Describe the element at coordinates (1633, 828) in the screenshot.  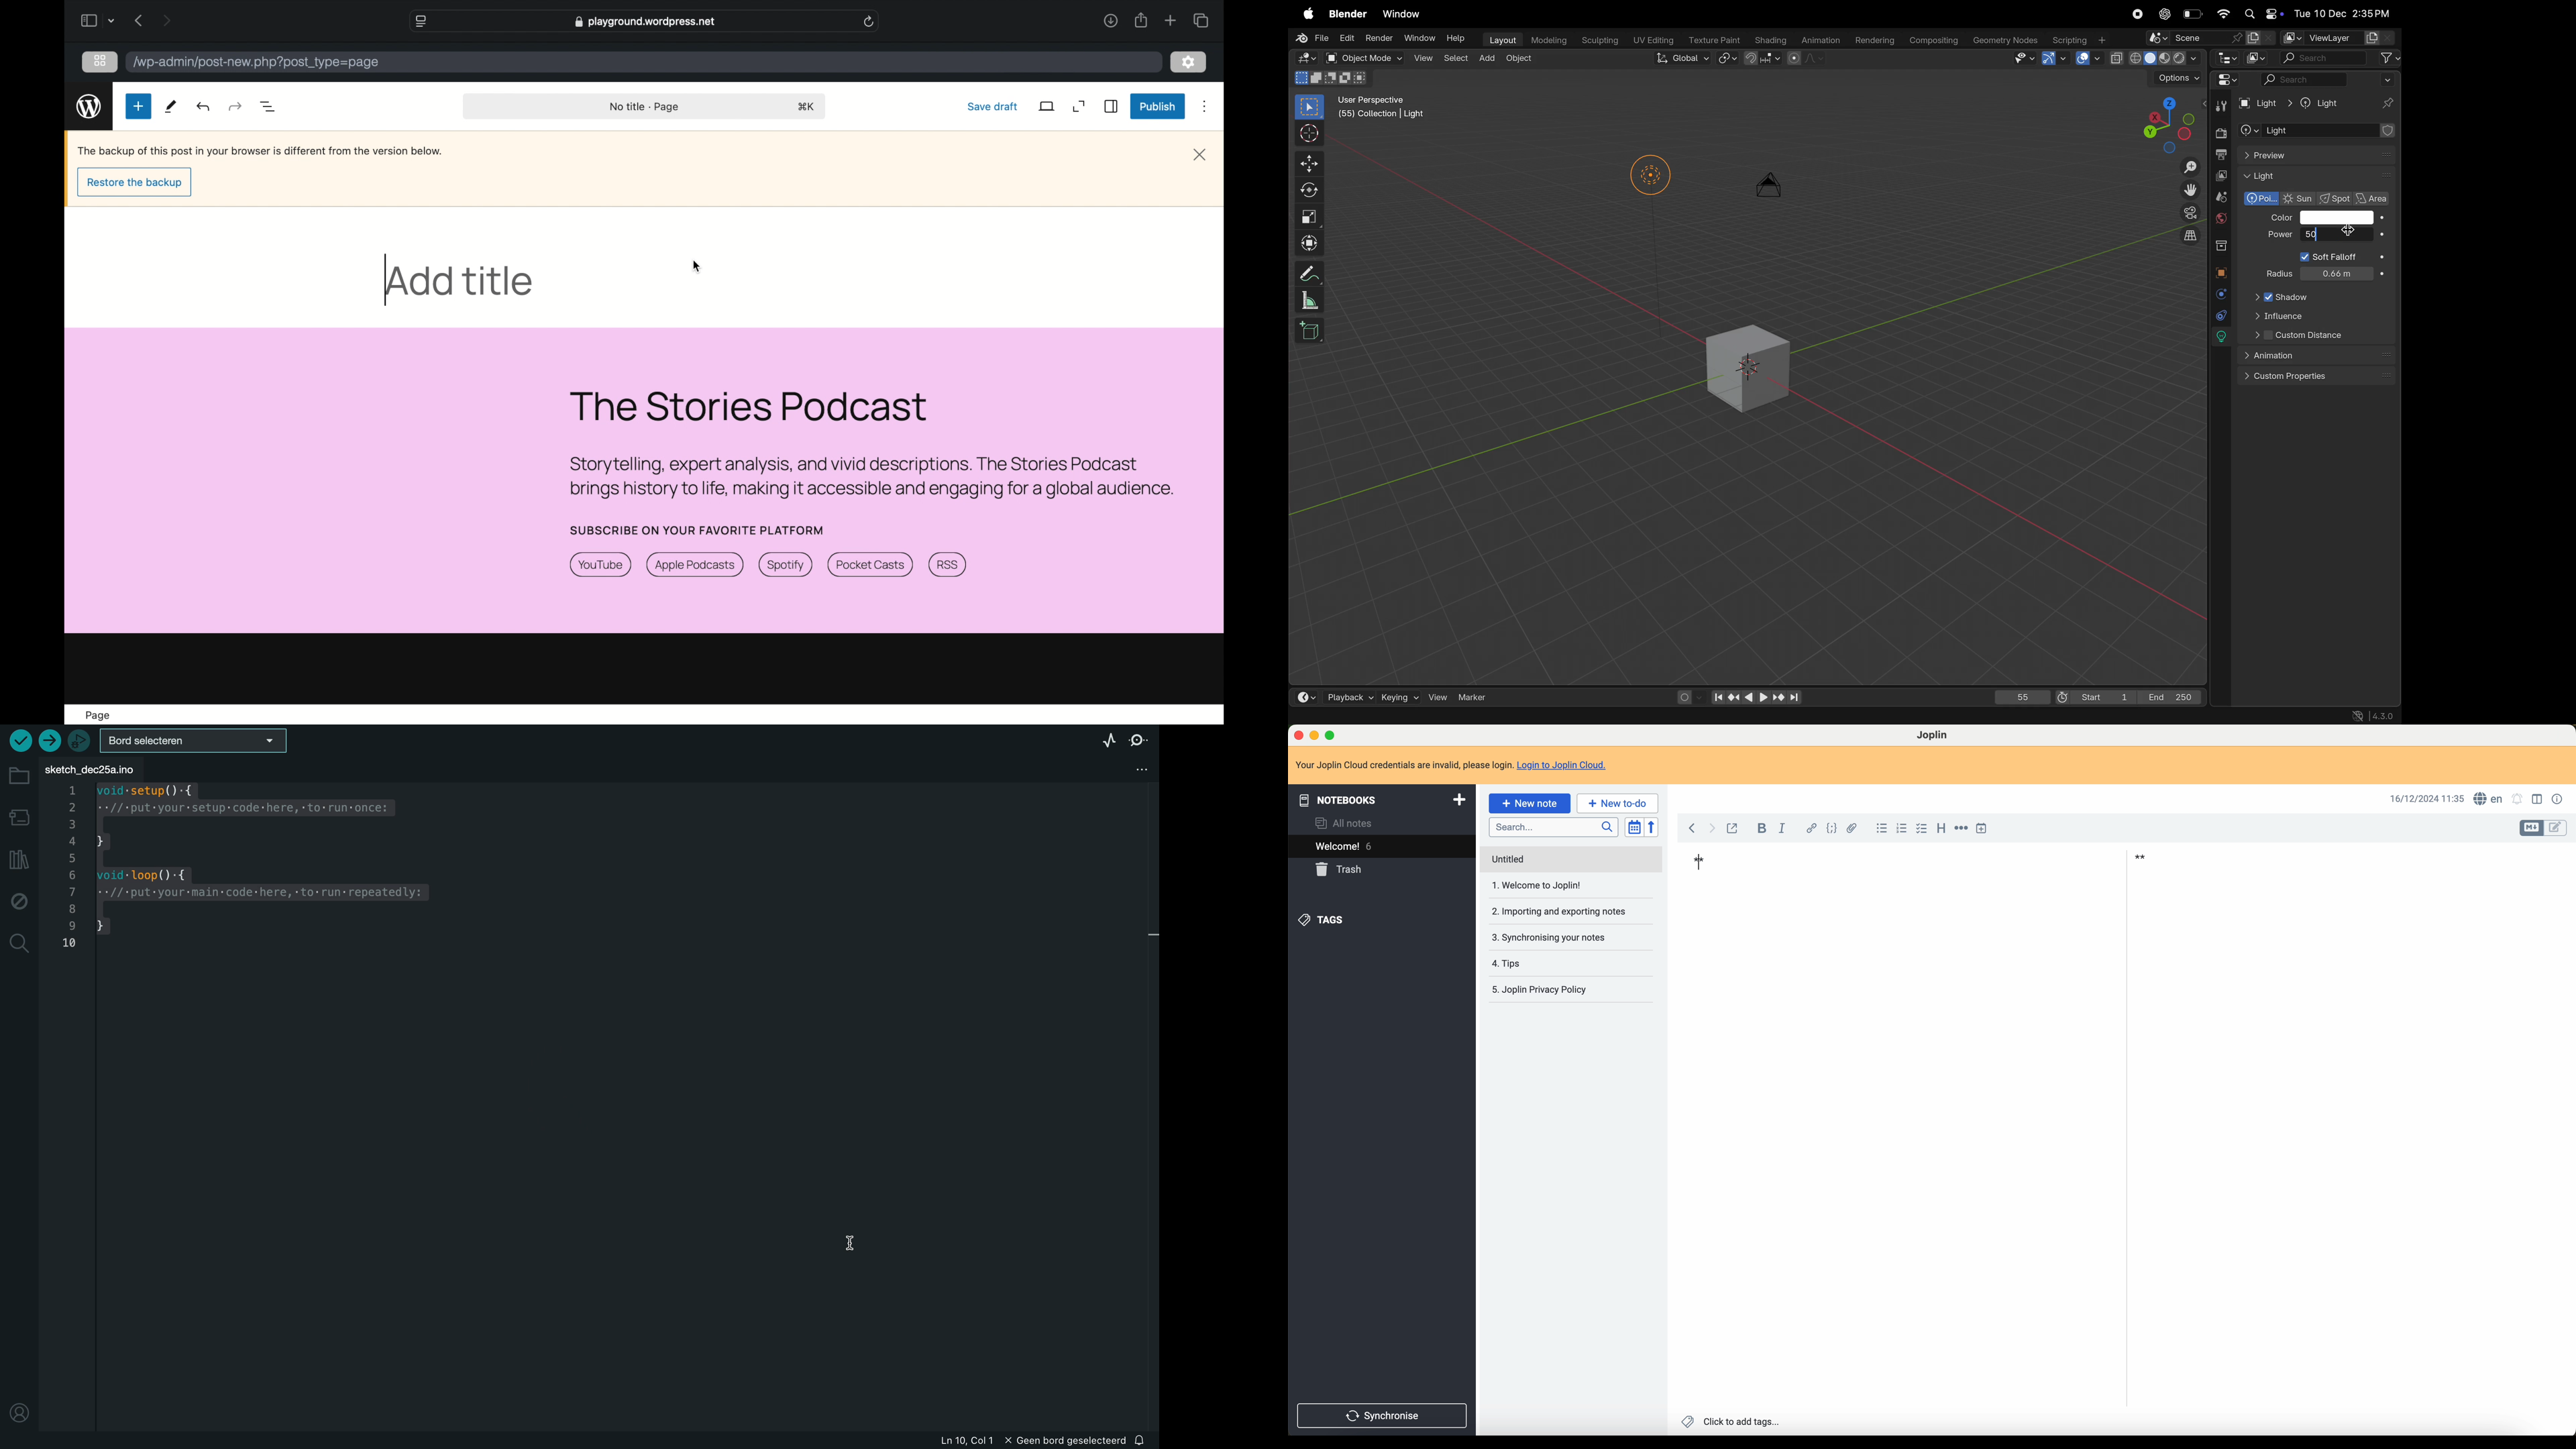
I see `toggle sort order field` at that location.